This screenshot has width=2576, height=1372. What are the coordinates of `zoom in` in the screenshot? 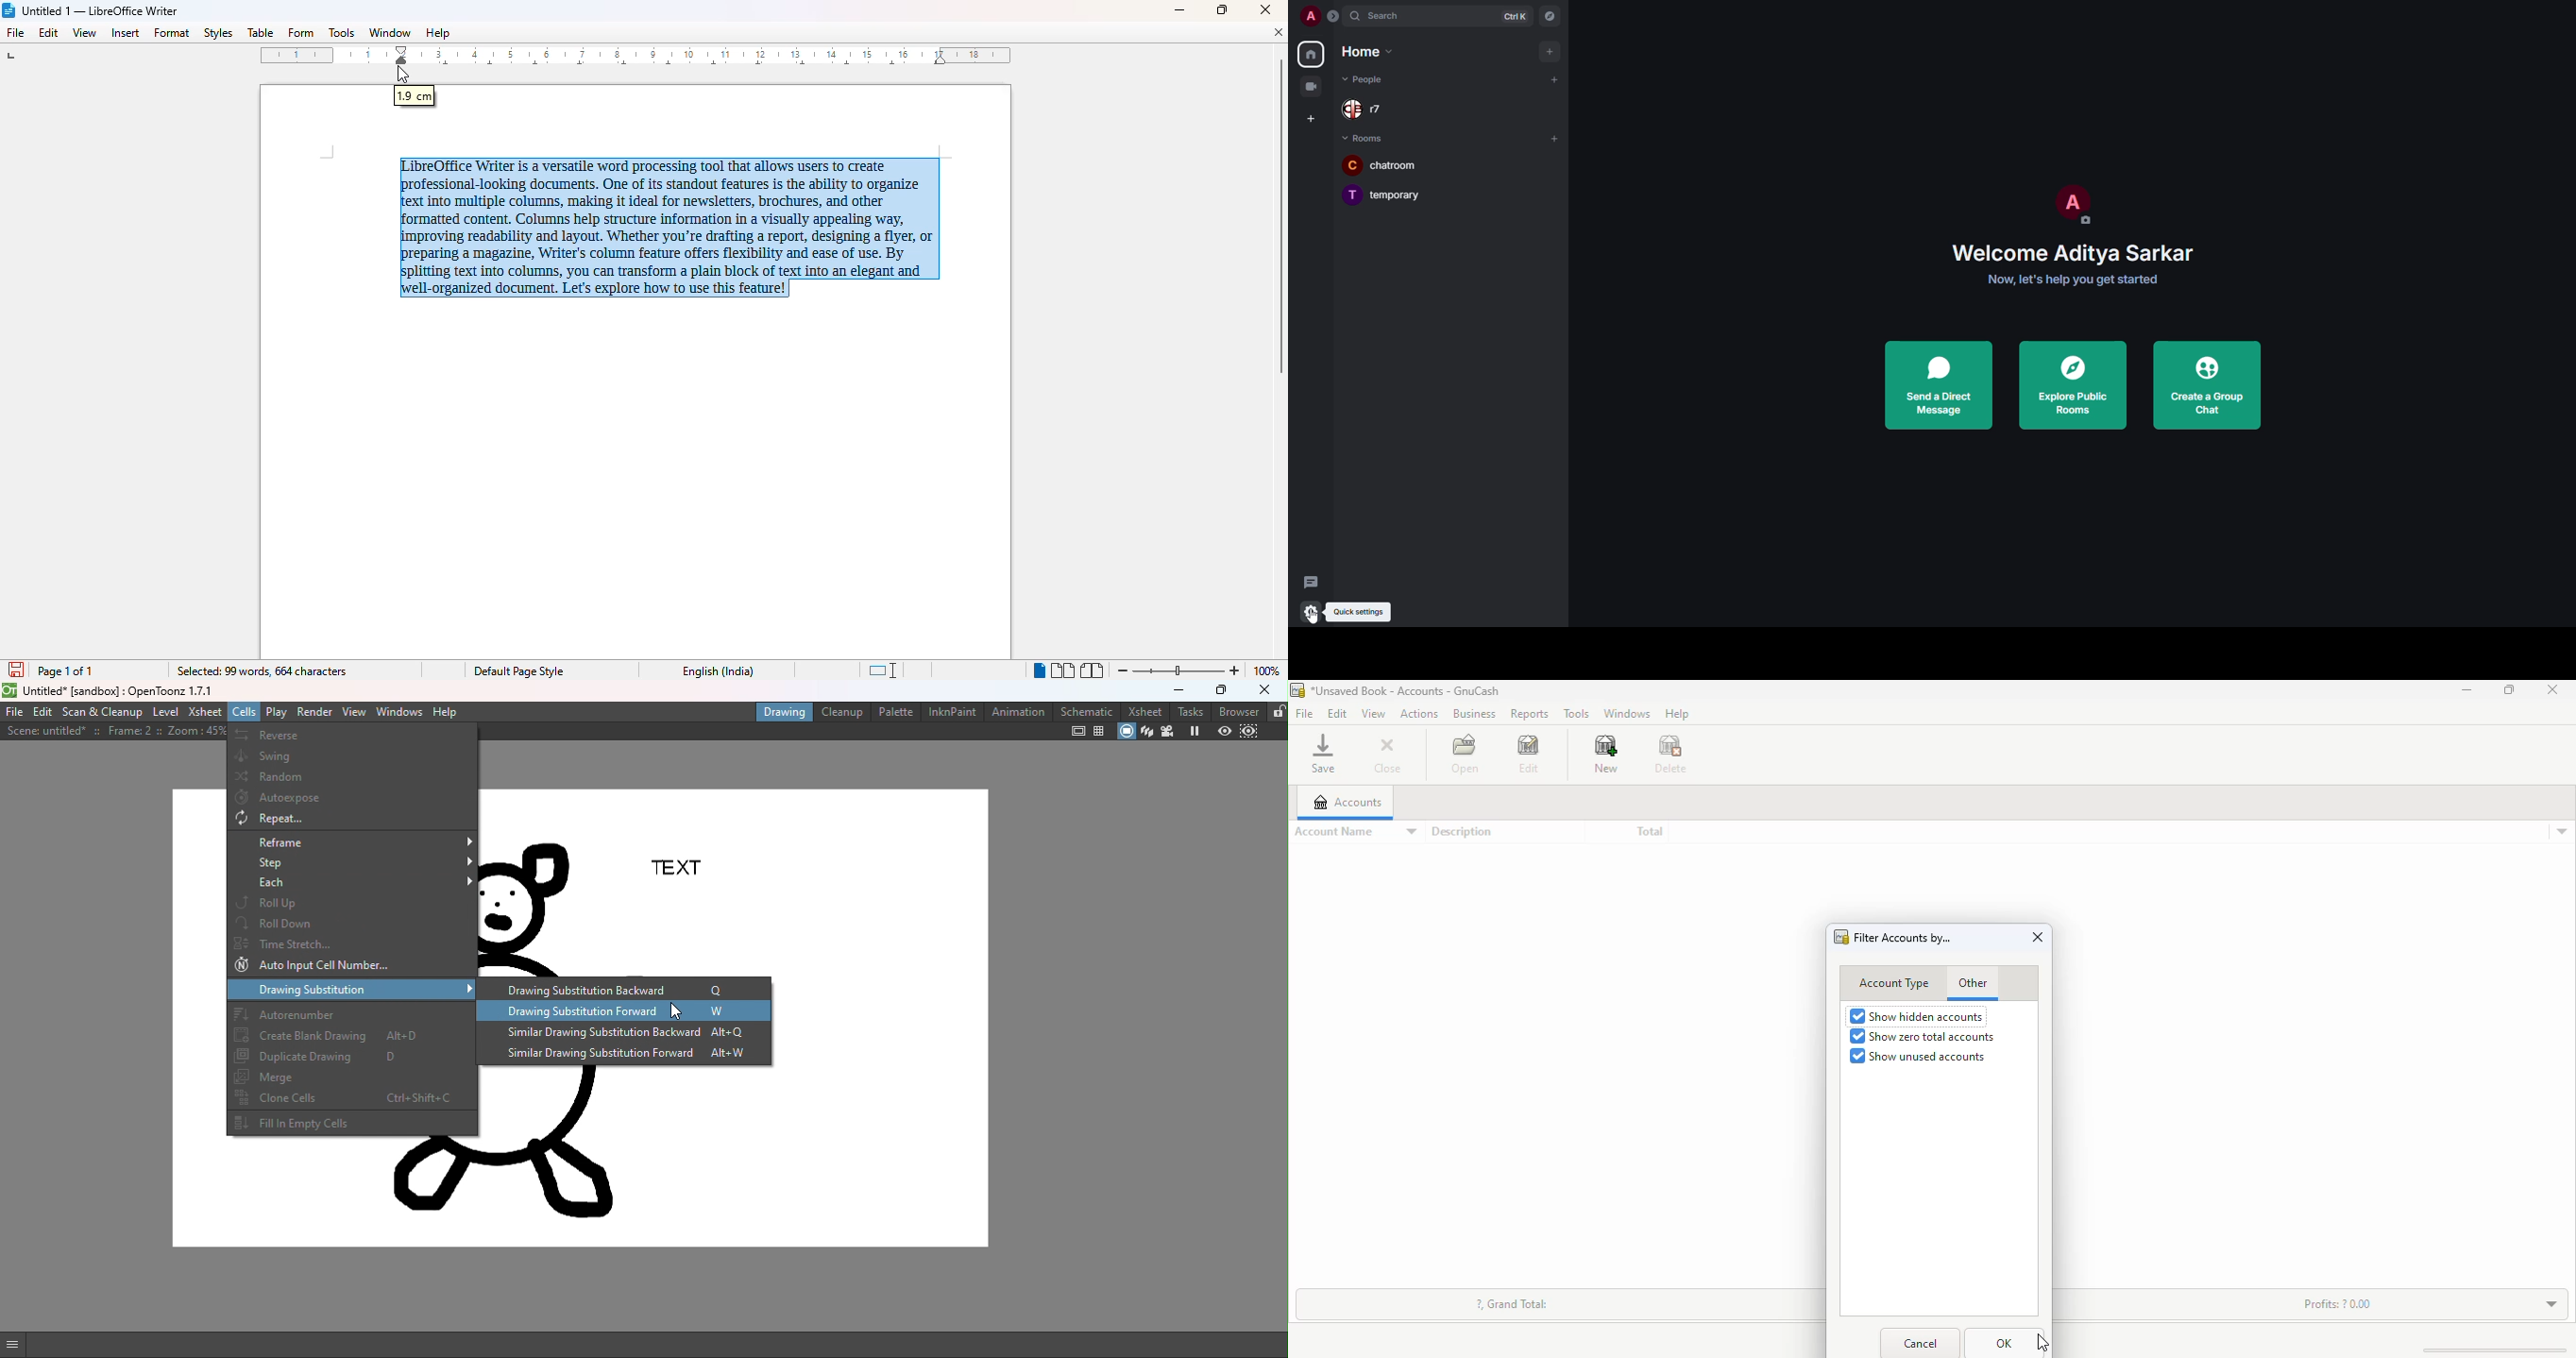 It's located at (1236, 671).